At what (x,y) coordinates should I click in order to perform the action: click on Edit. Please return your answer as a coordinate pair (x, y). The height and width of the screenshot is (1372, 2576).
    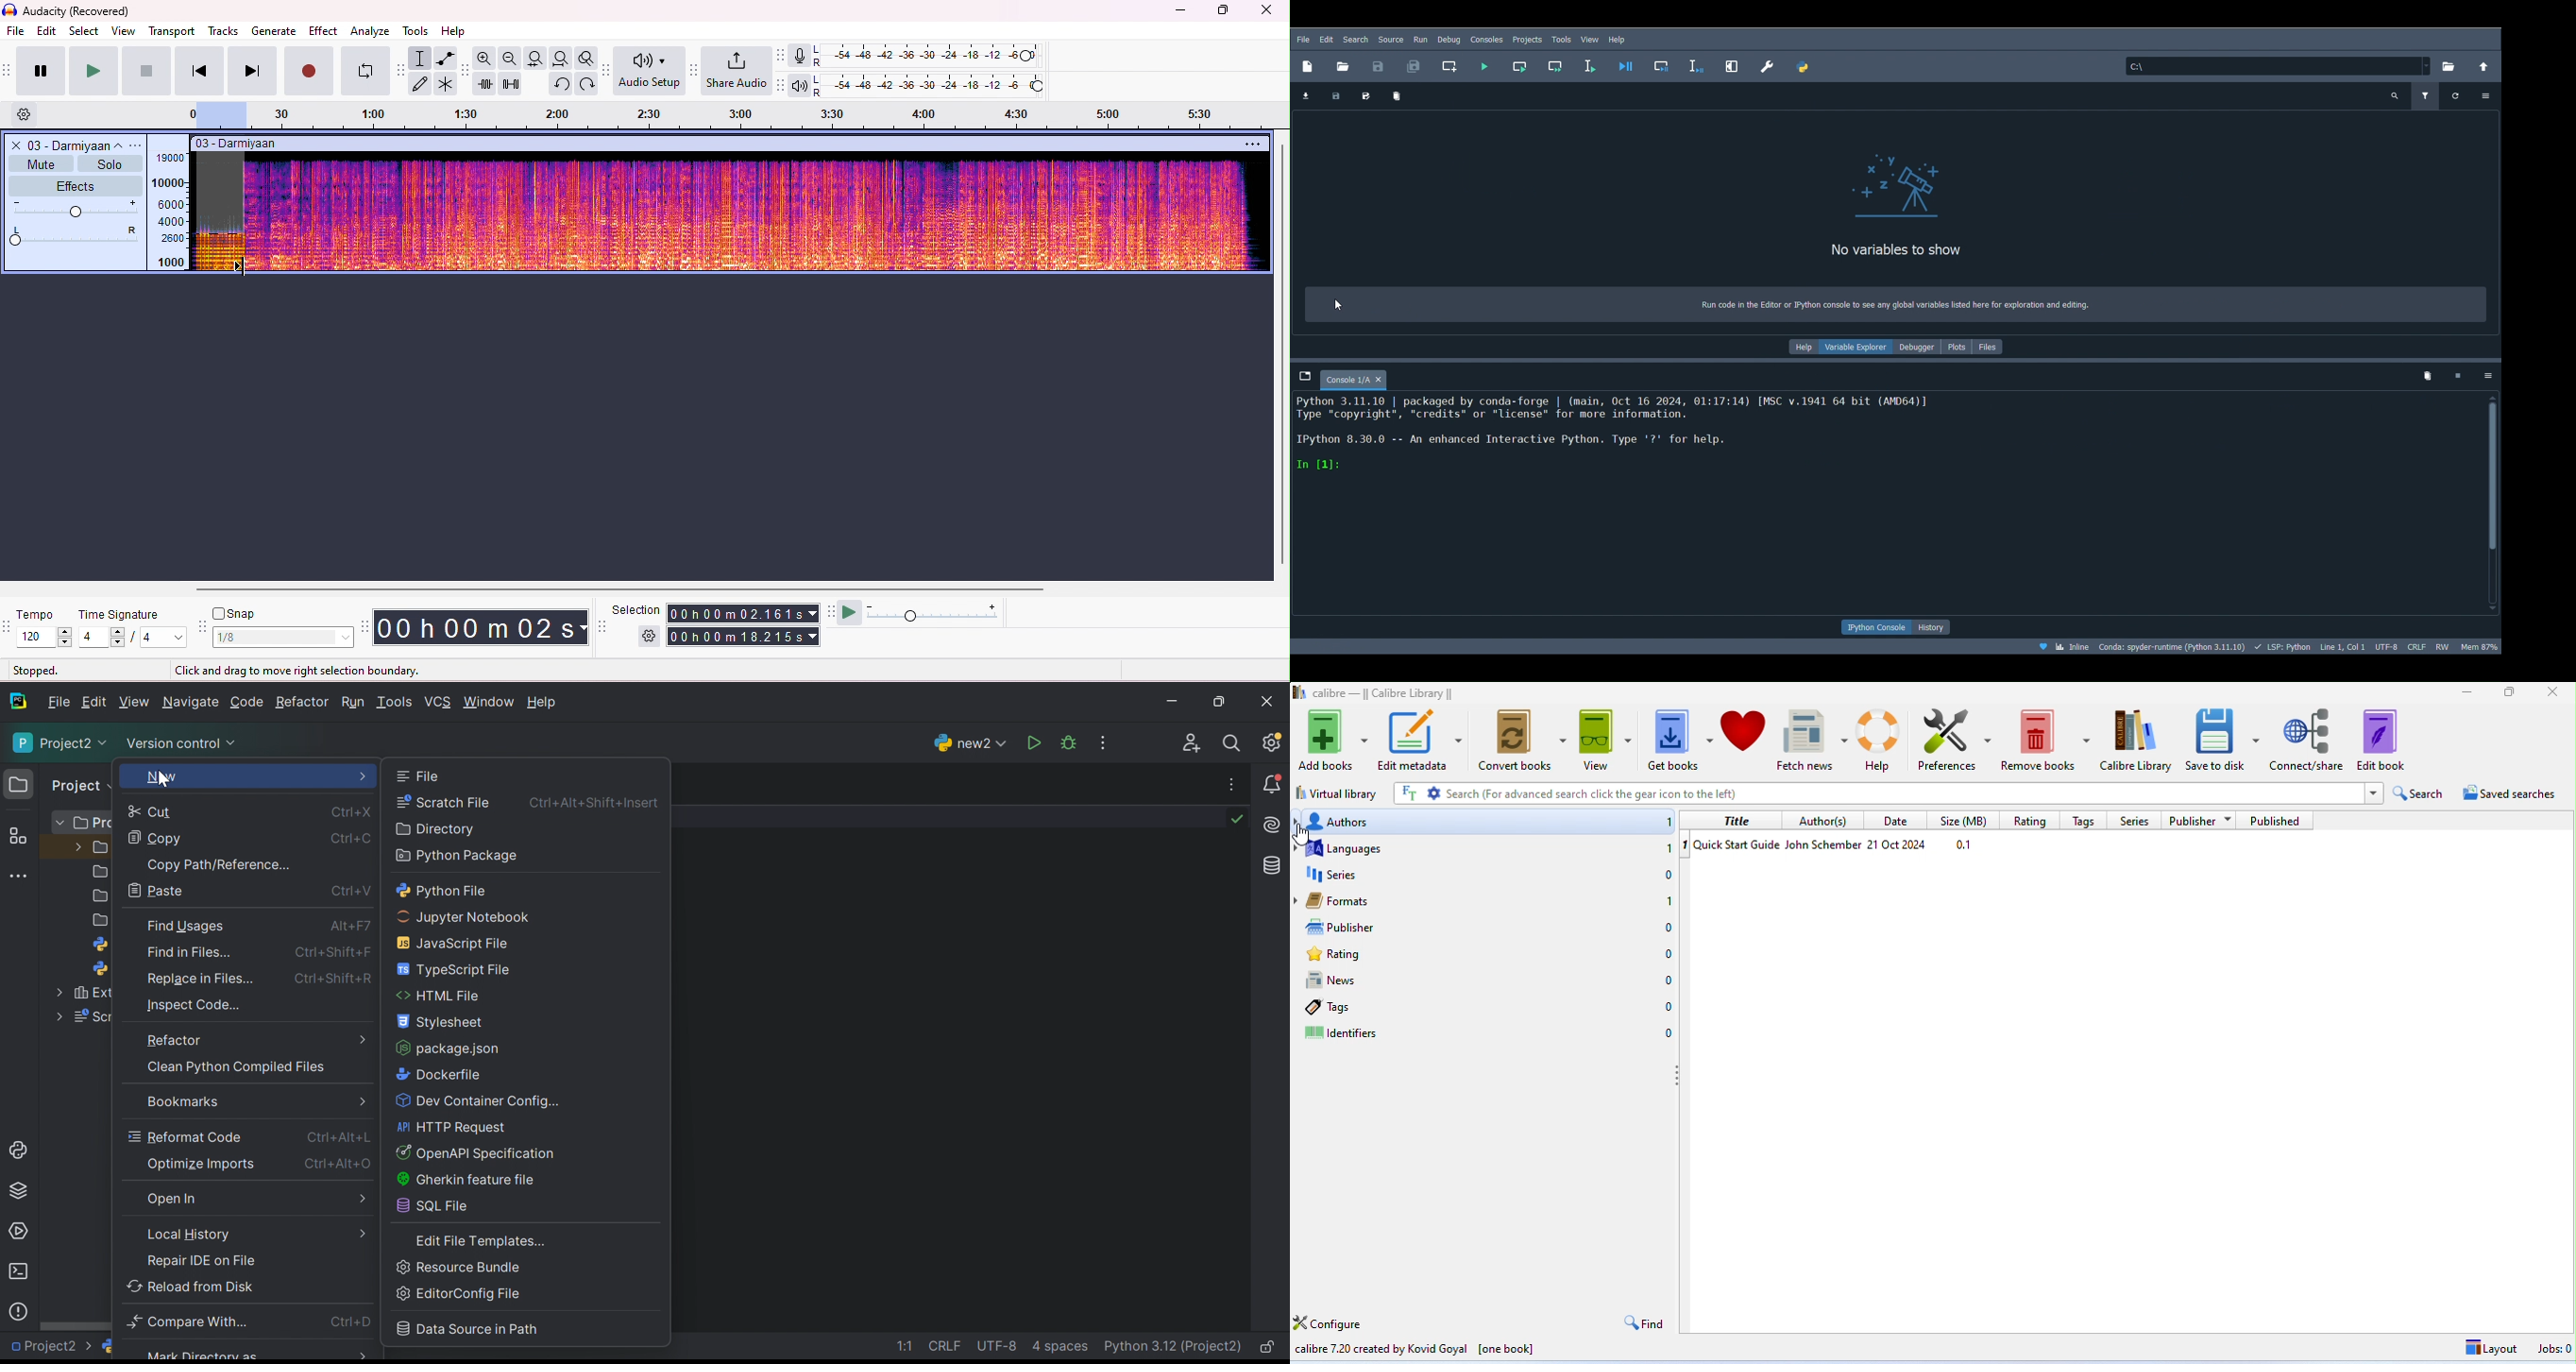
    Looking at the image, I should click on (1327, 39).